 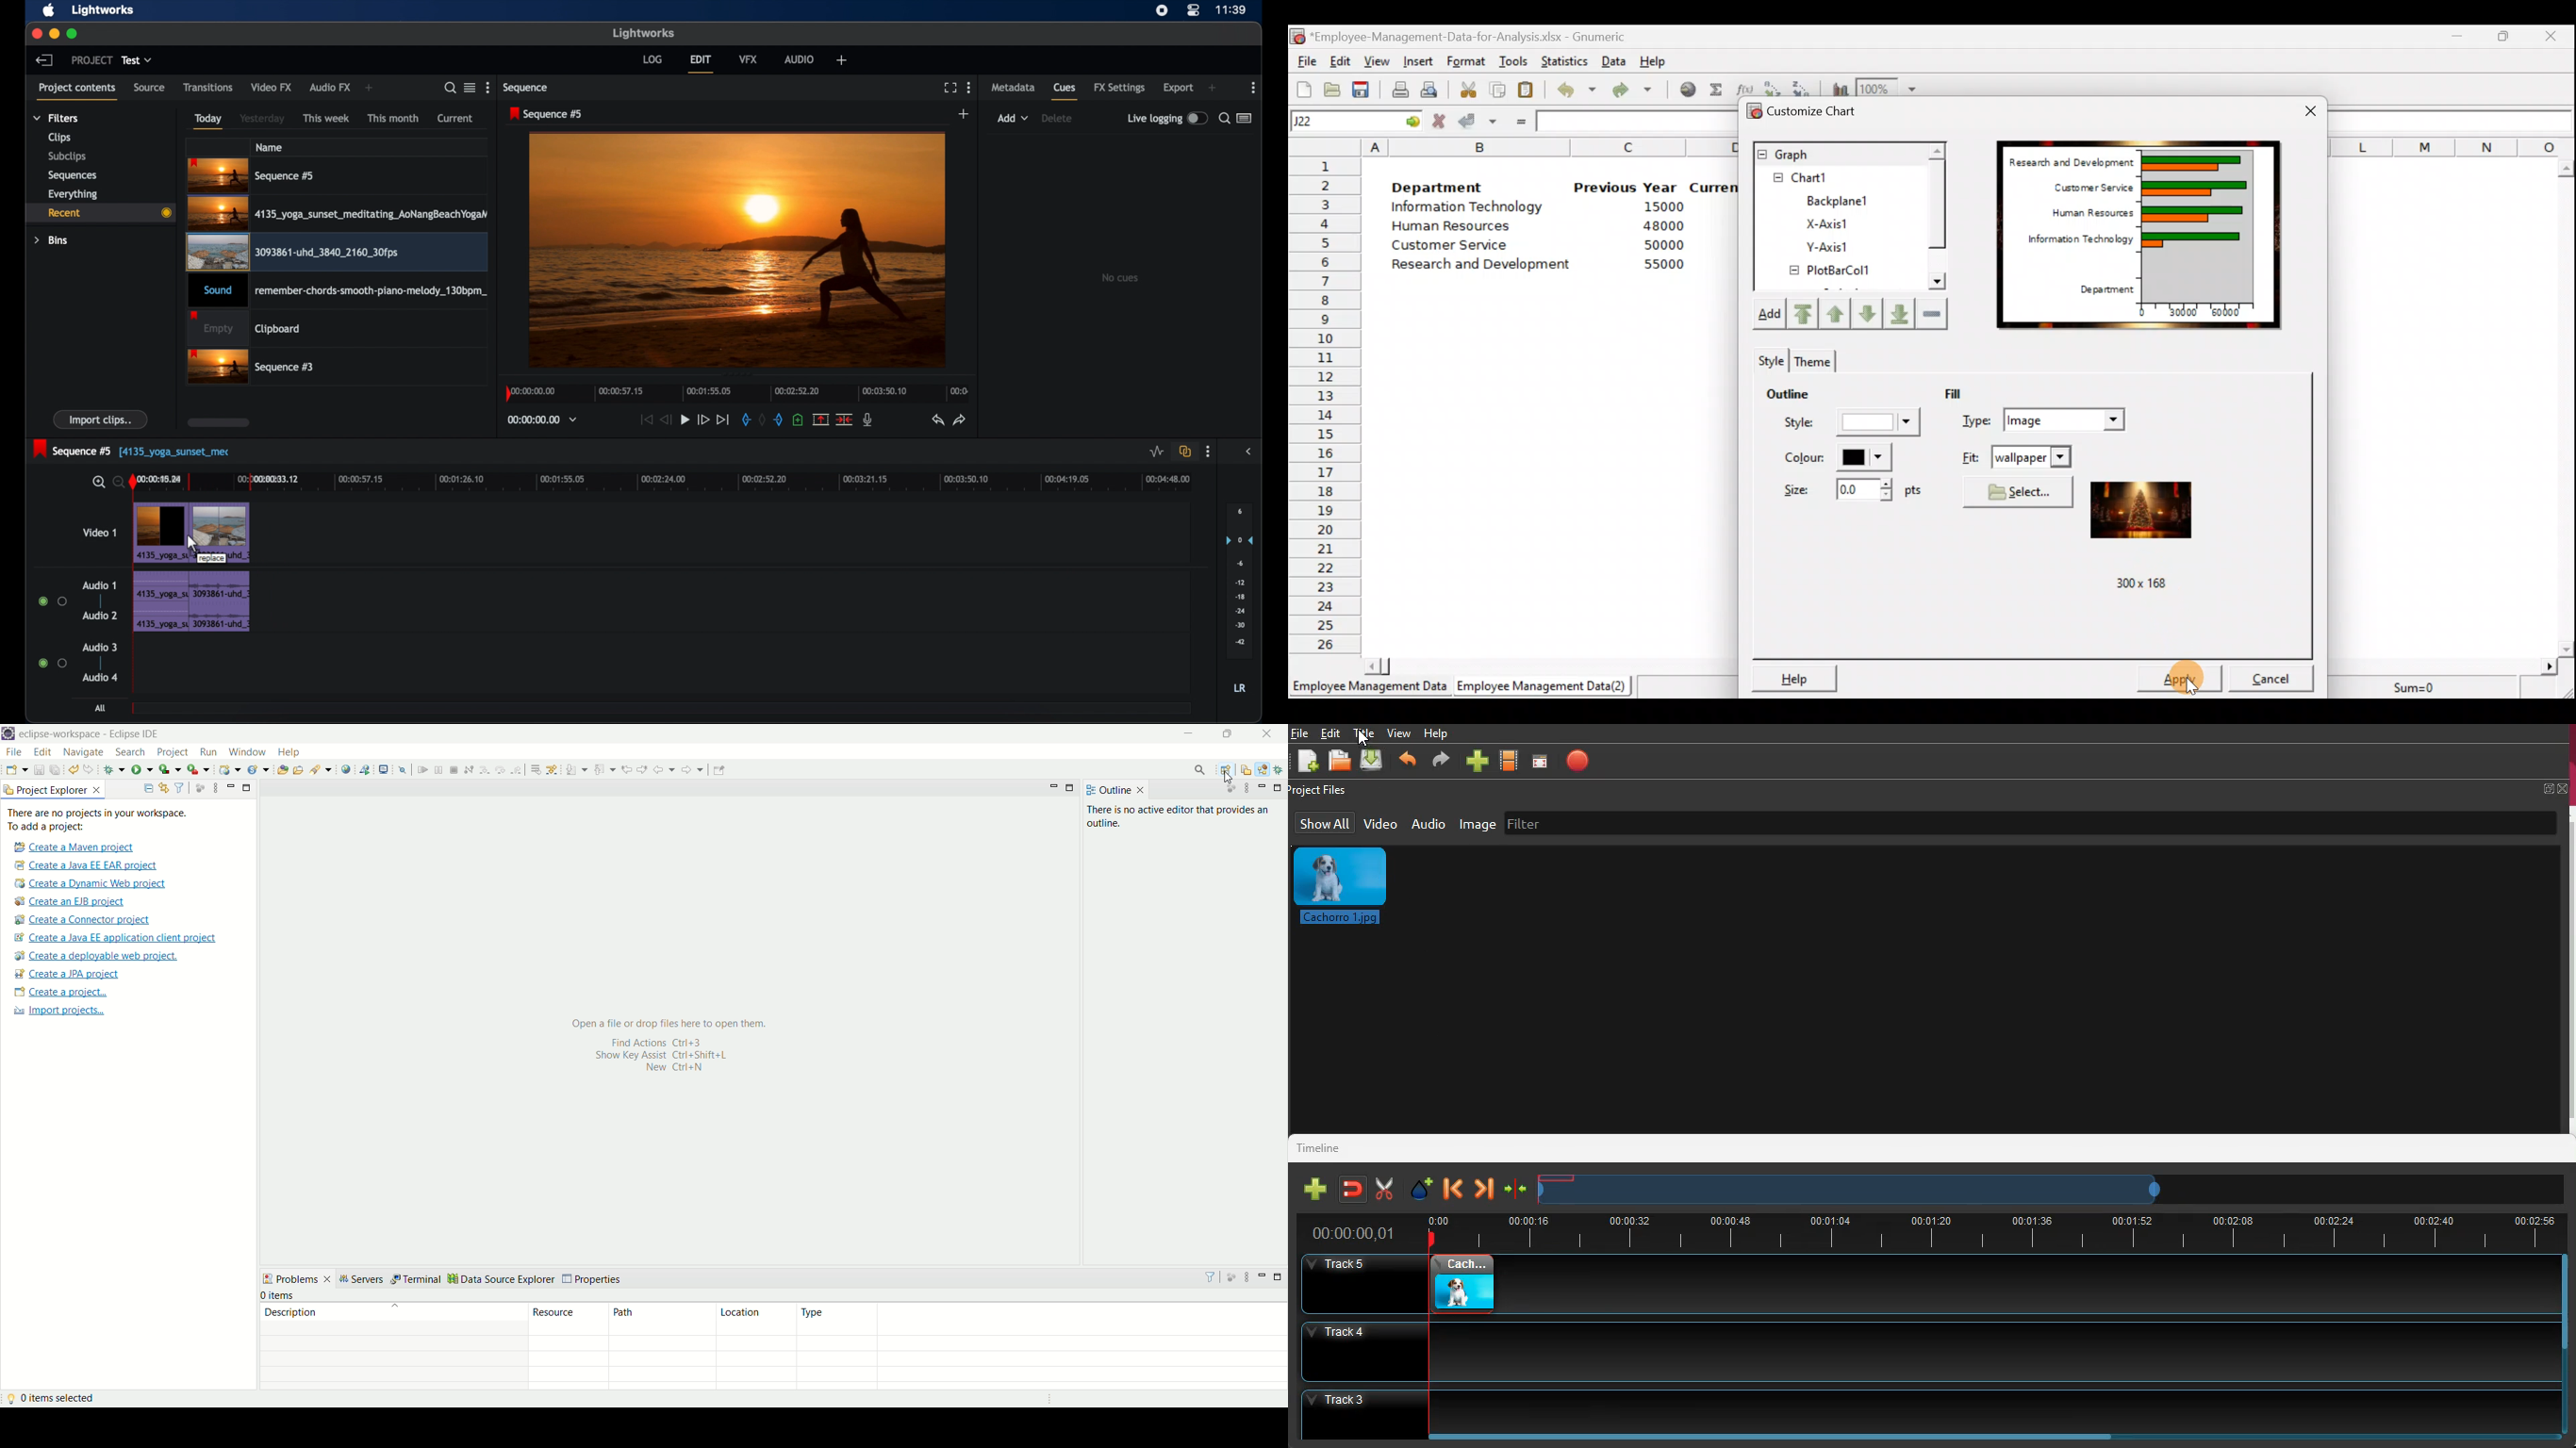 I want to click on video fx, so click(x=273, y=88).